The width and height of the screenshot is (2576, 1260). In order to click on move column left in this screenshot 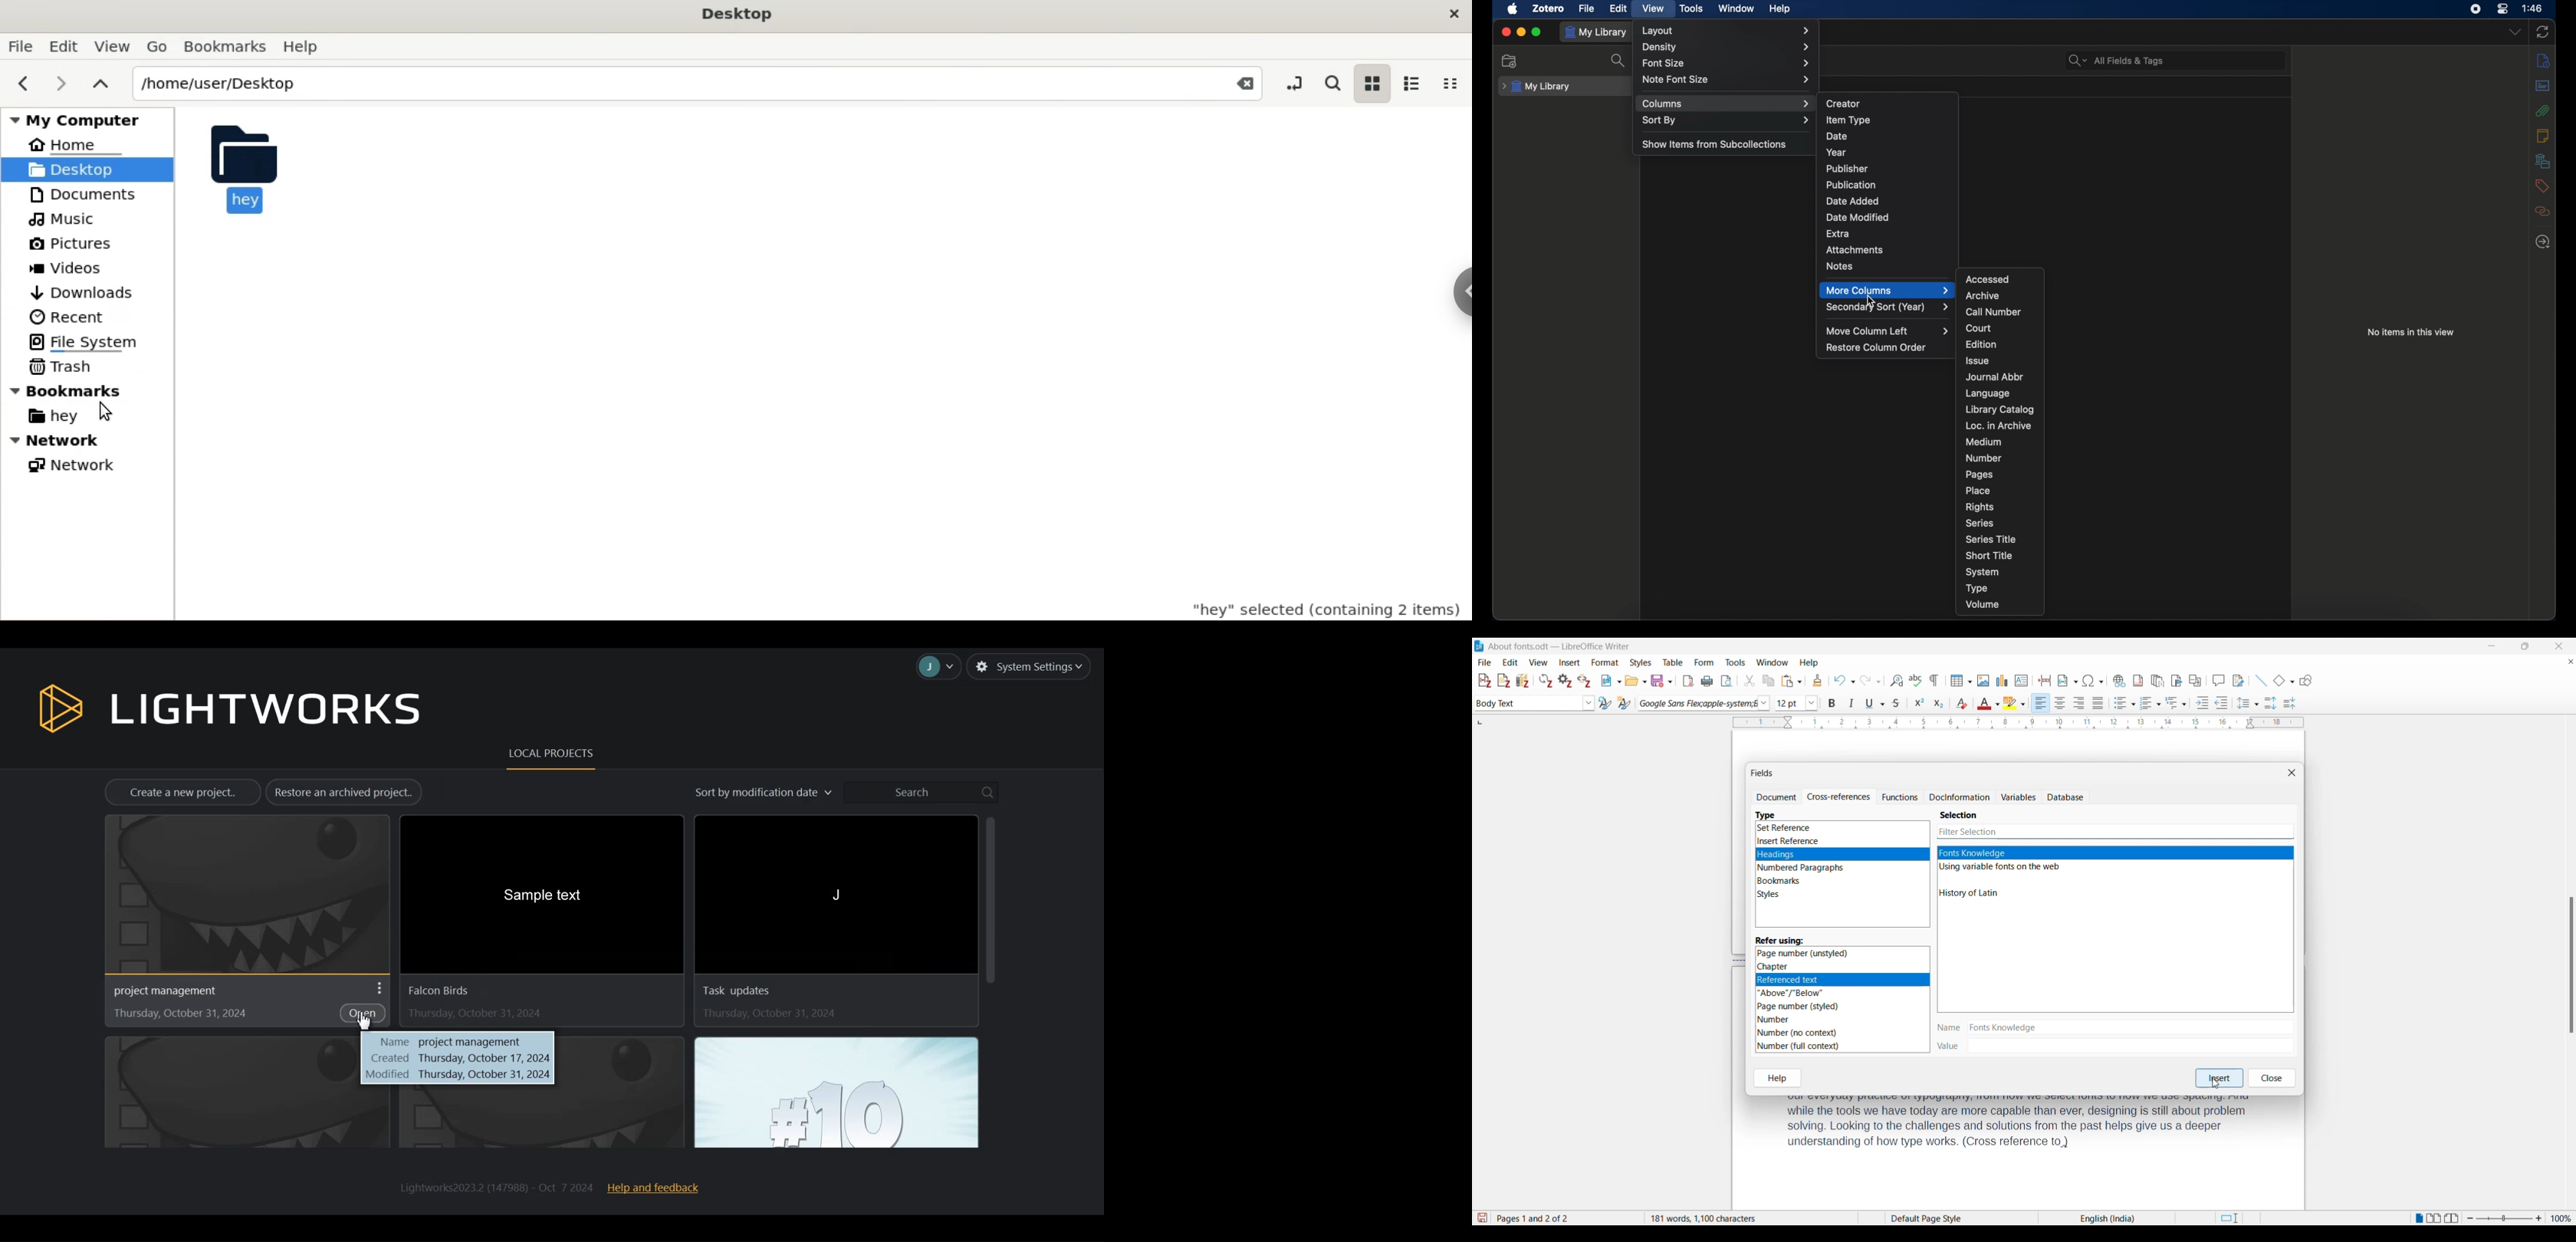, I will do `click(1889, 331)`.